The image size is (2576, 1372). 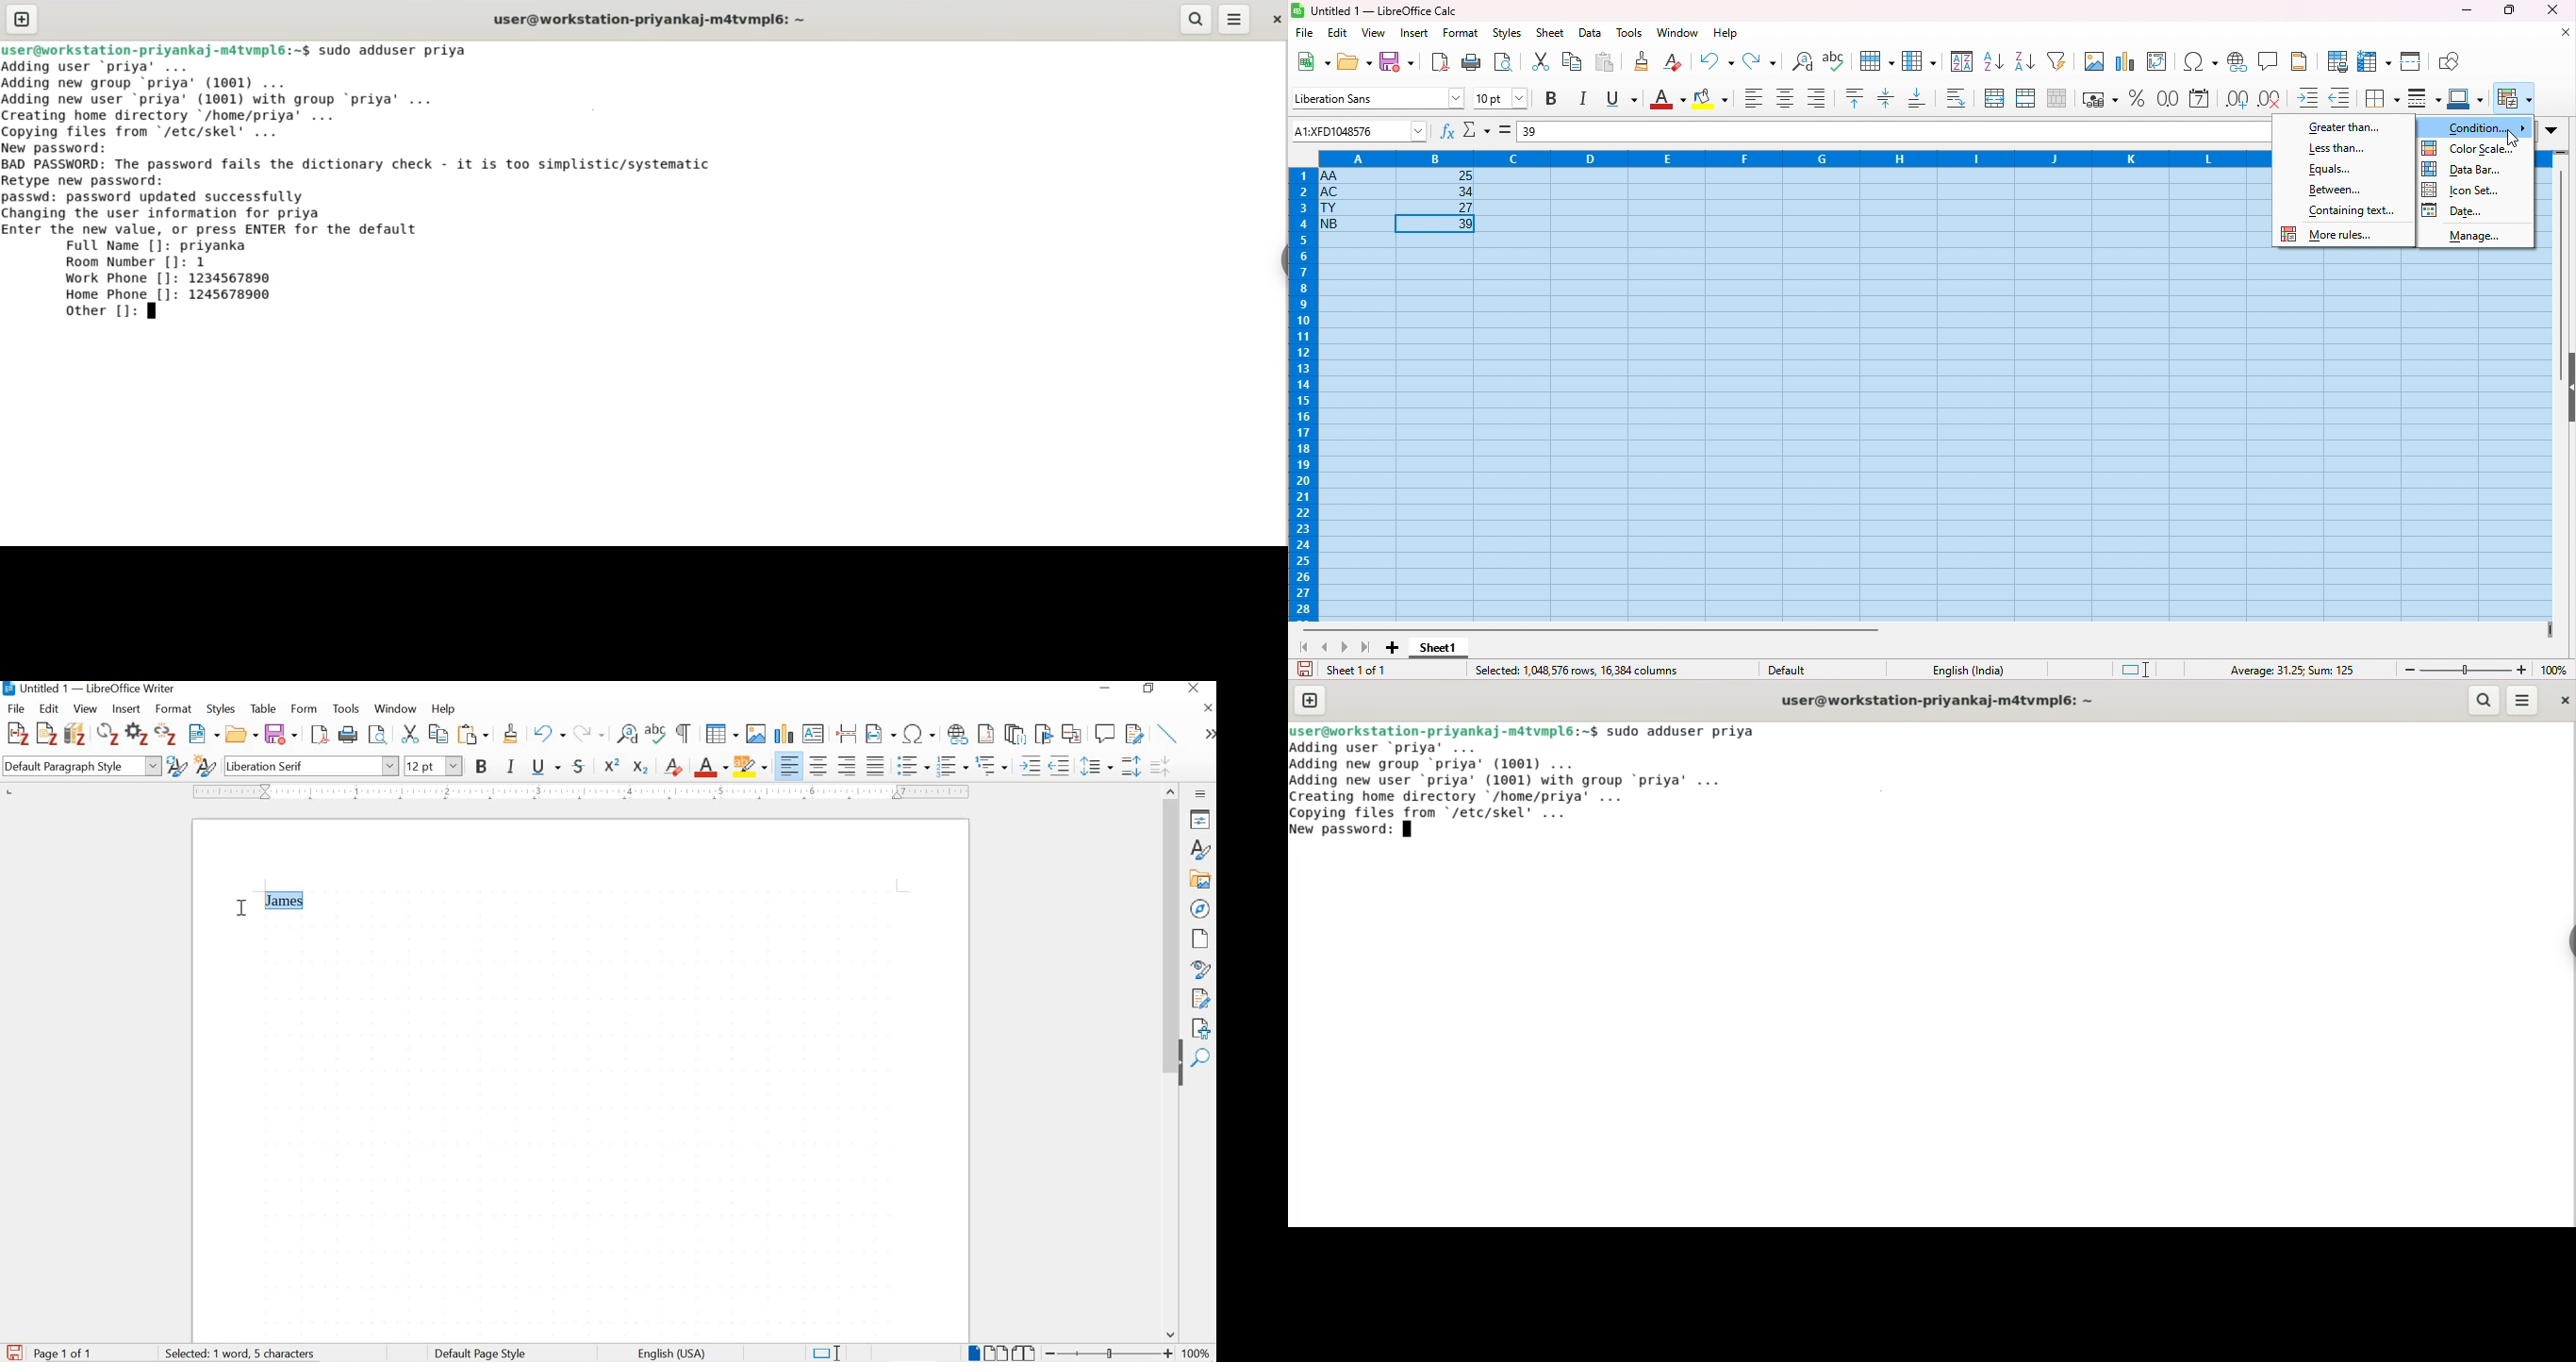 What do you see at coordinates (18, 734) in the screenshot?
I see `add/edit citation` at bounding box center [18, 734].